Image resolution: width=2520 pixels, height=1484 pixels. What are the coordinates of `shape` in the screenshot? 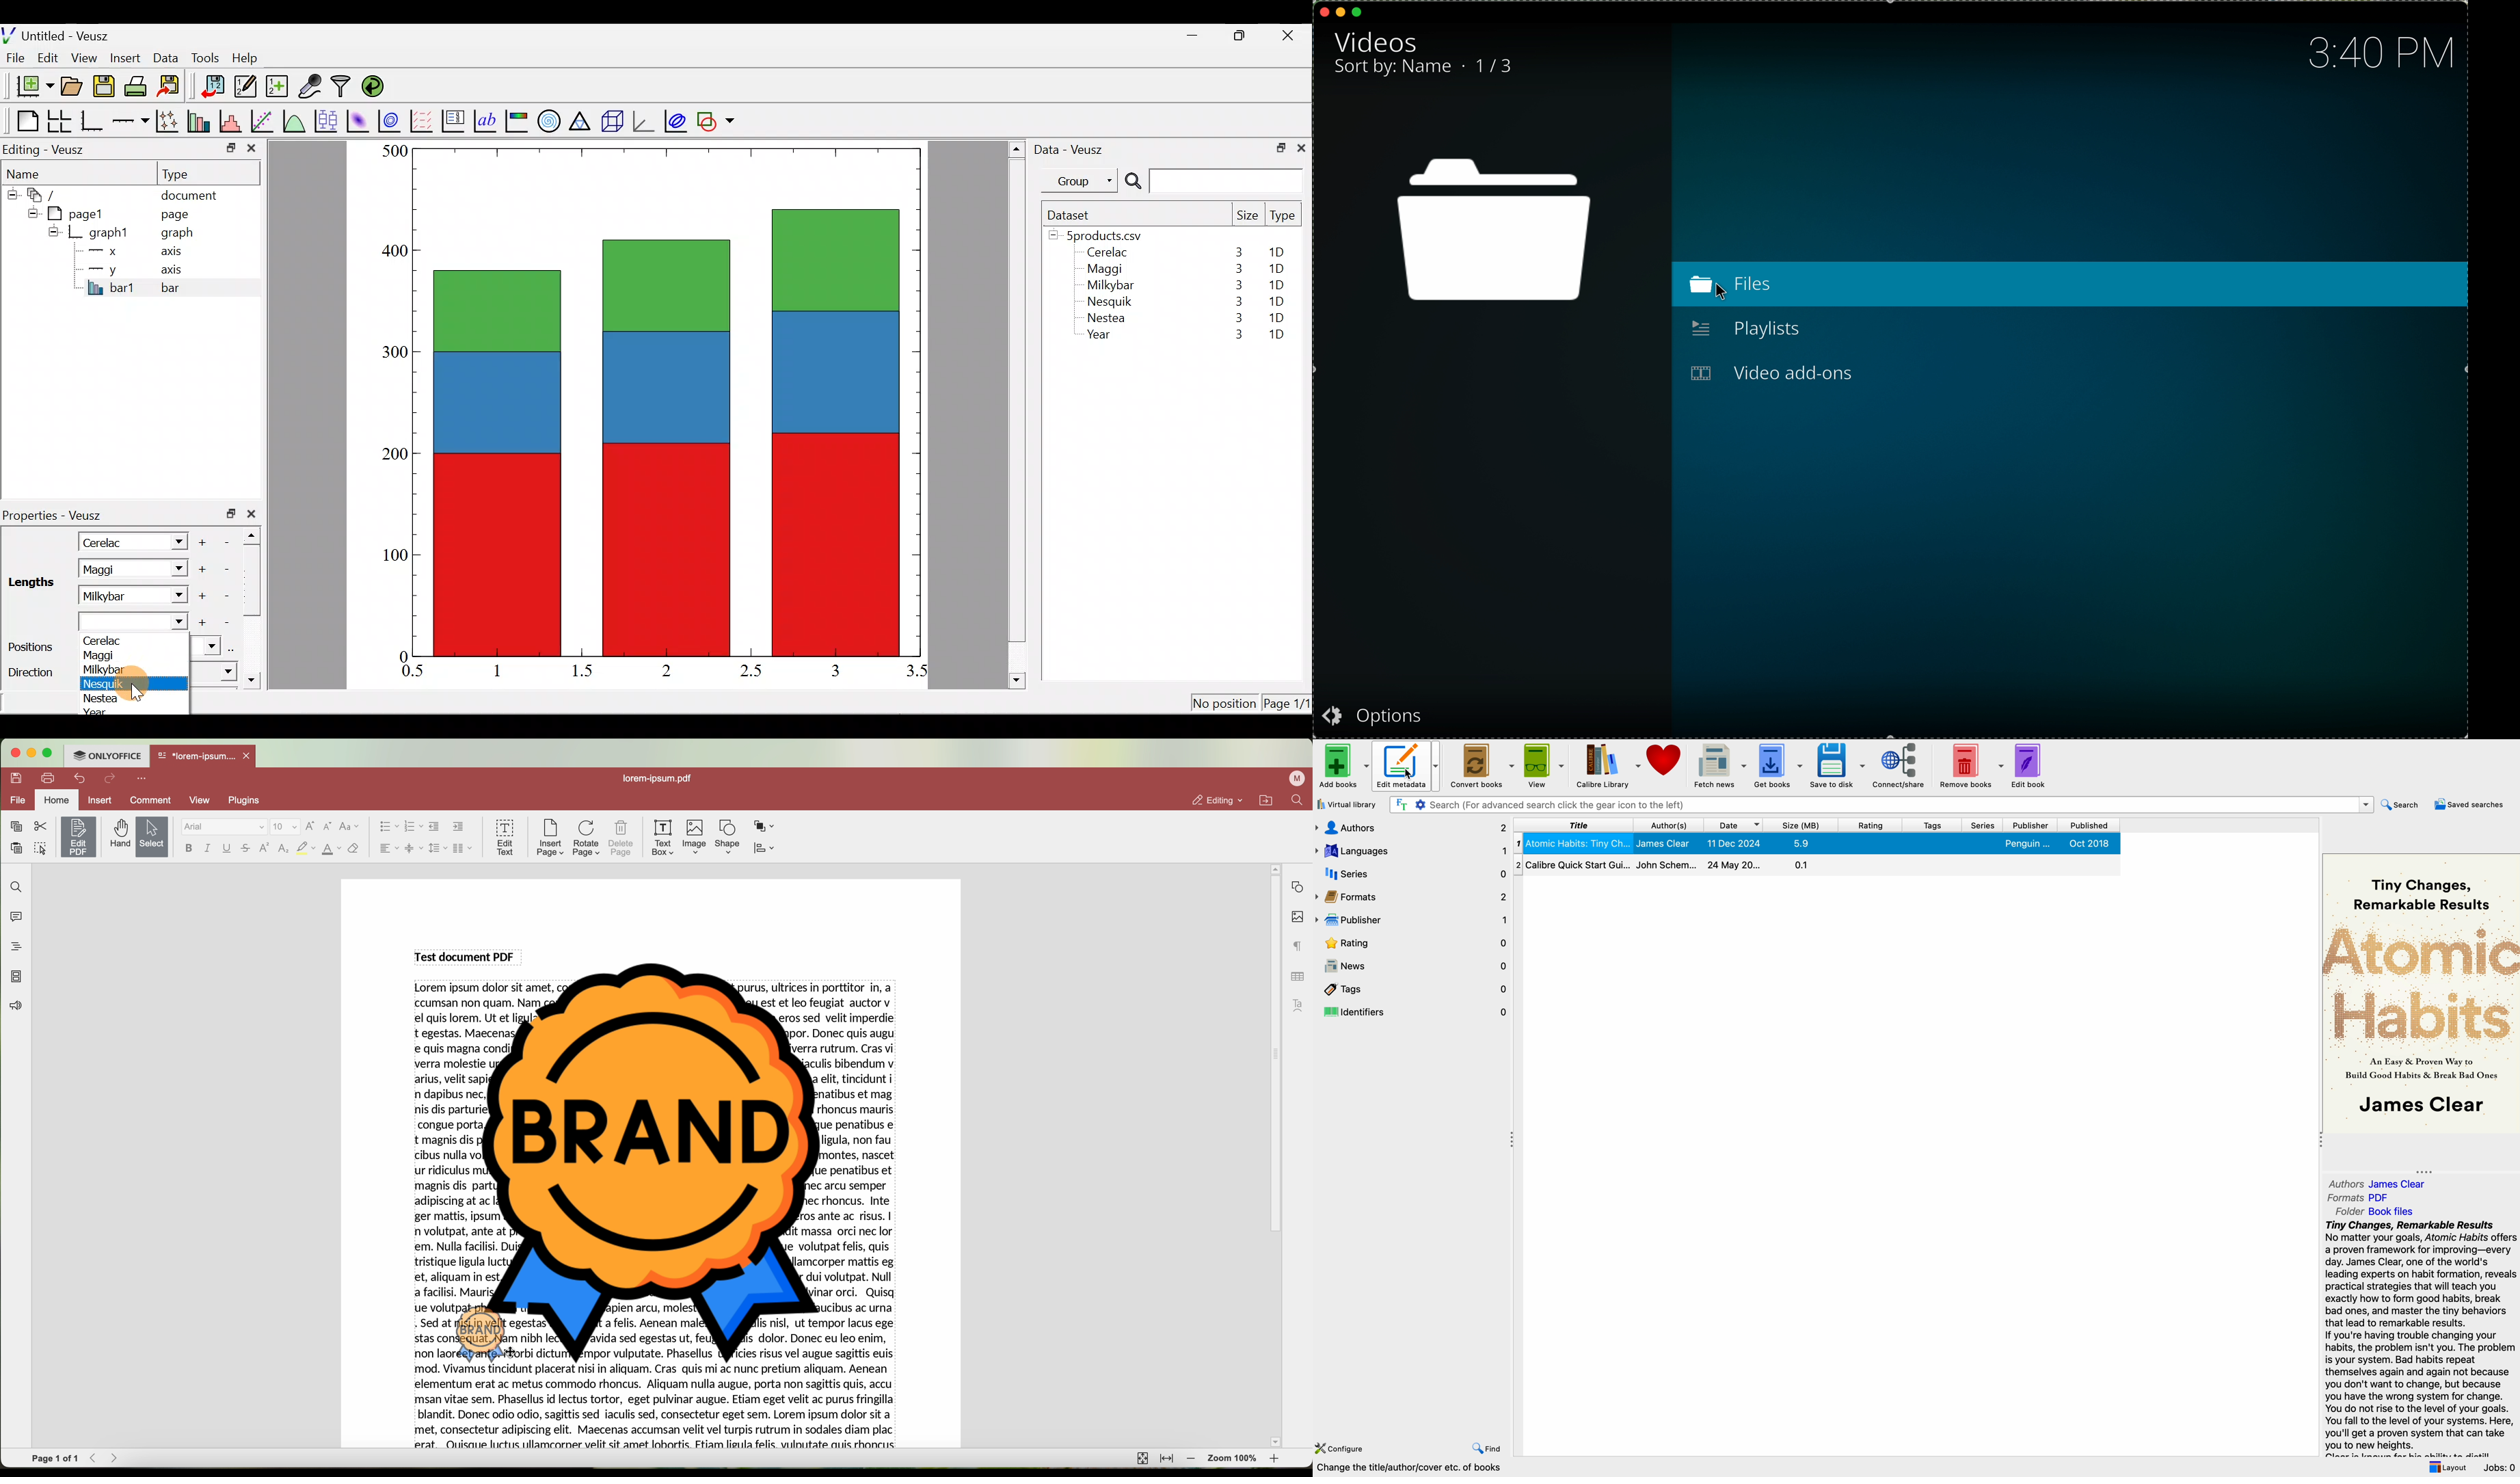 It's located at (728, 837).